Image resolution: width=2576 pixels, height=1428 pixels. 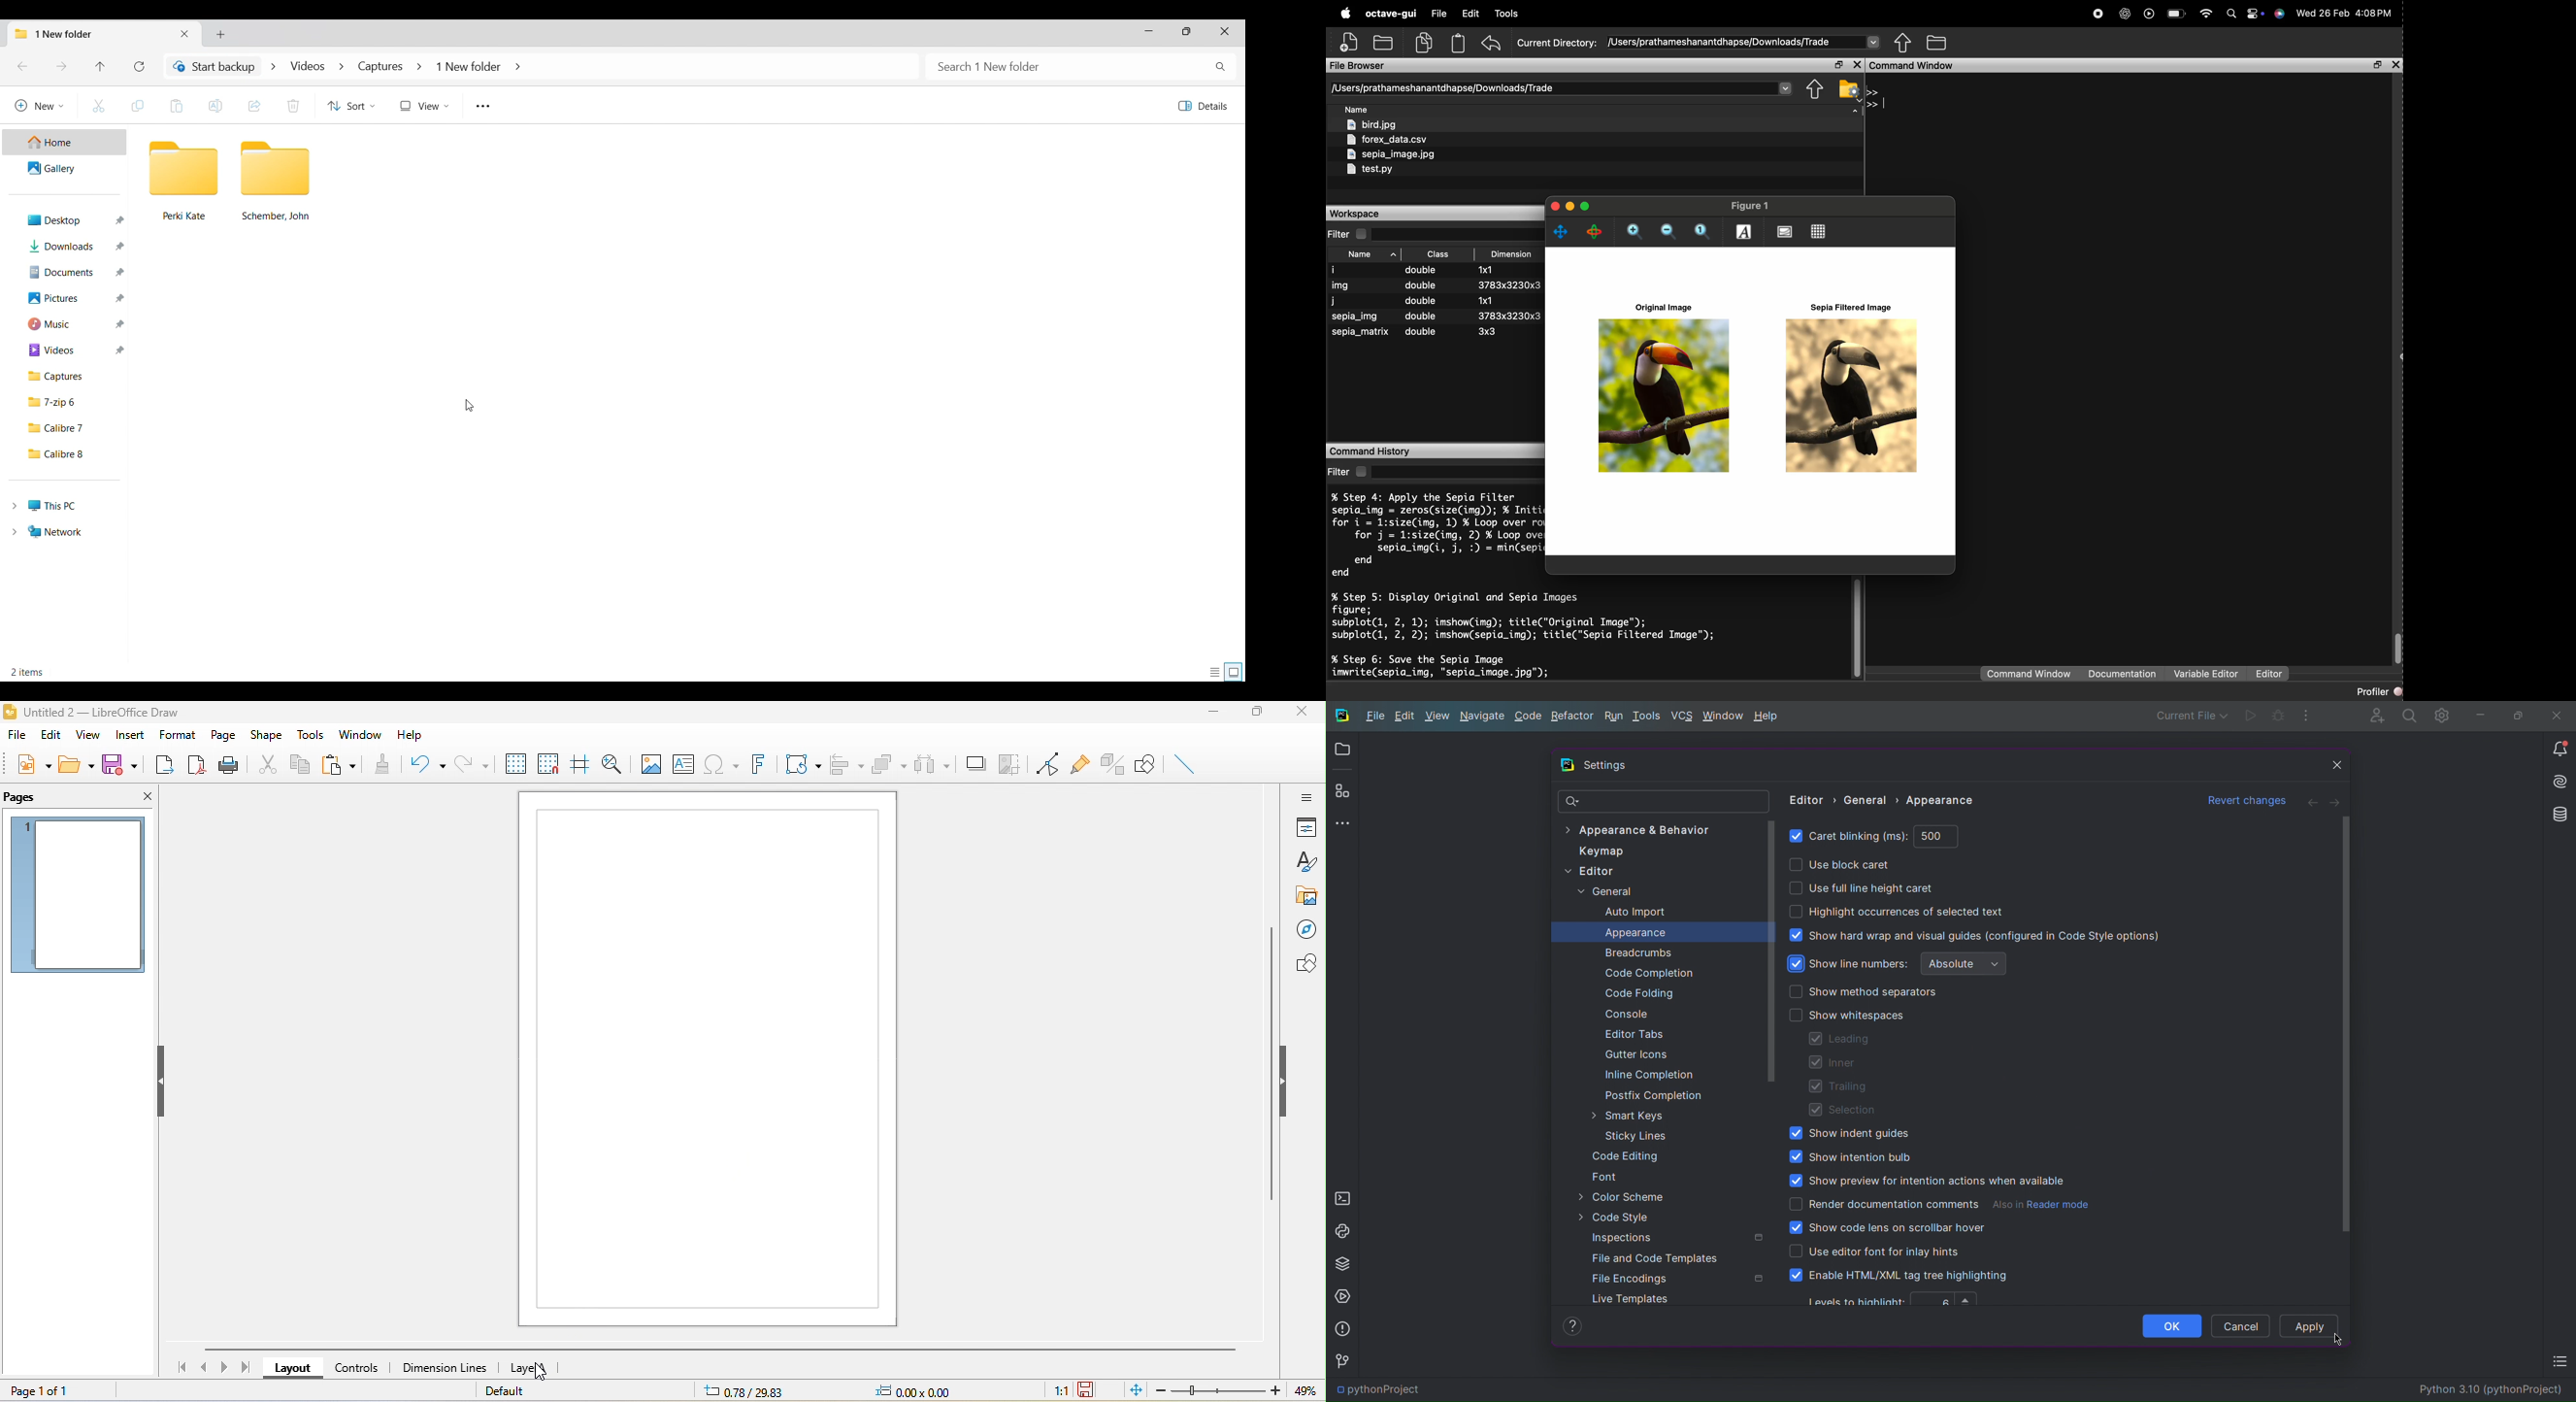 What do you see at coordinates (2309, 801) in the screenshot?
I see `Back` at bounding box center [2309, 801].